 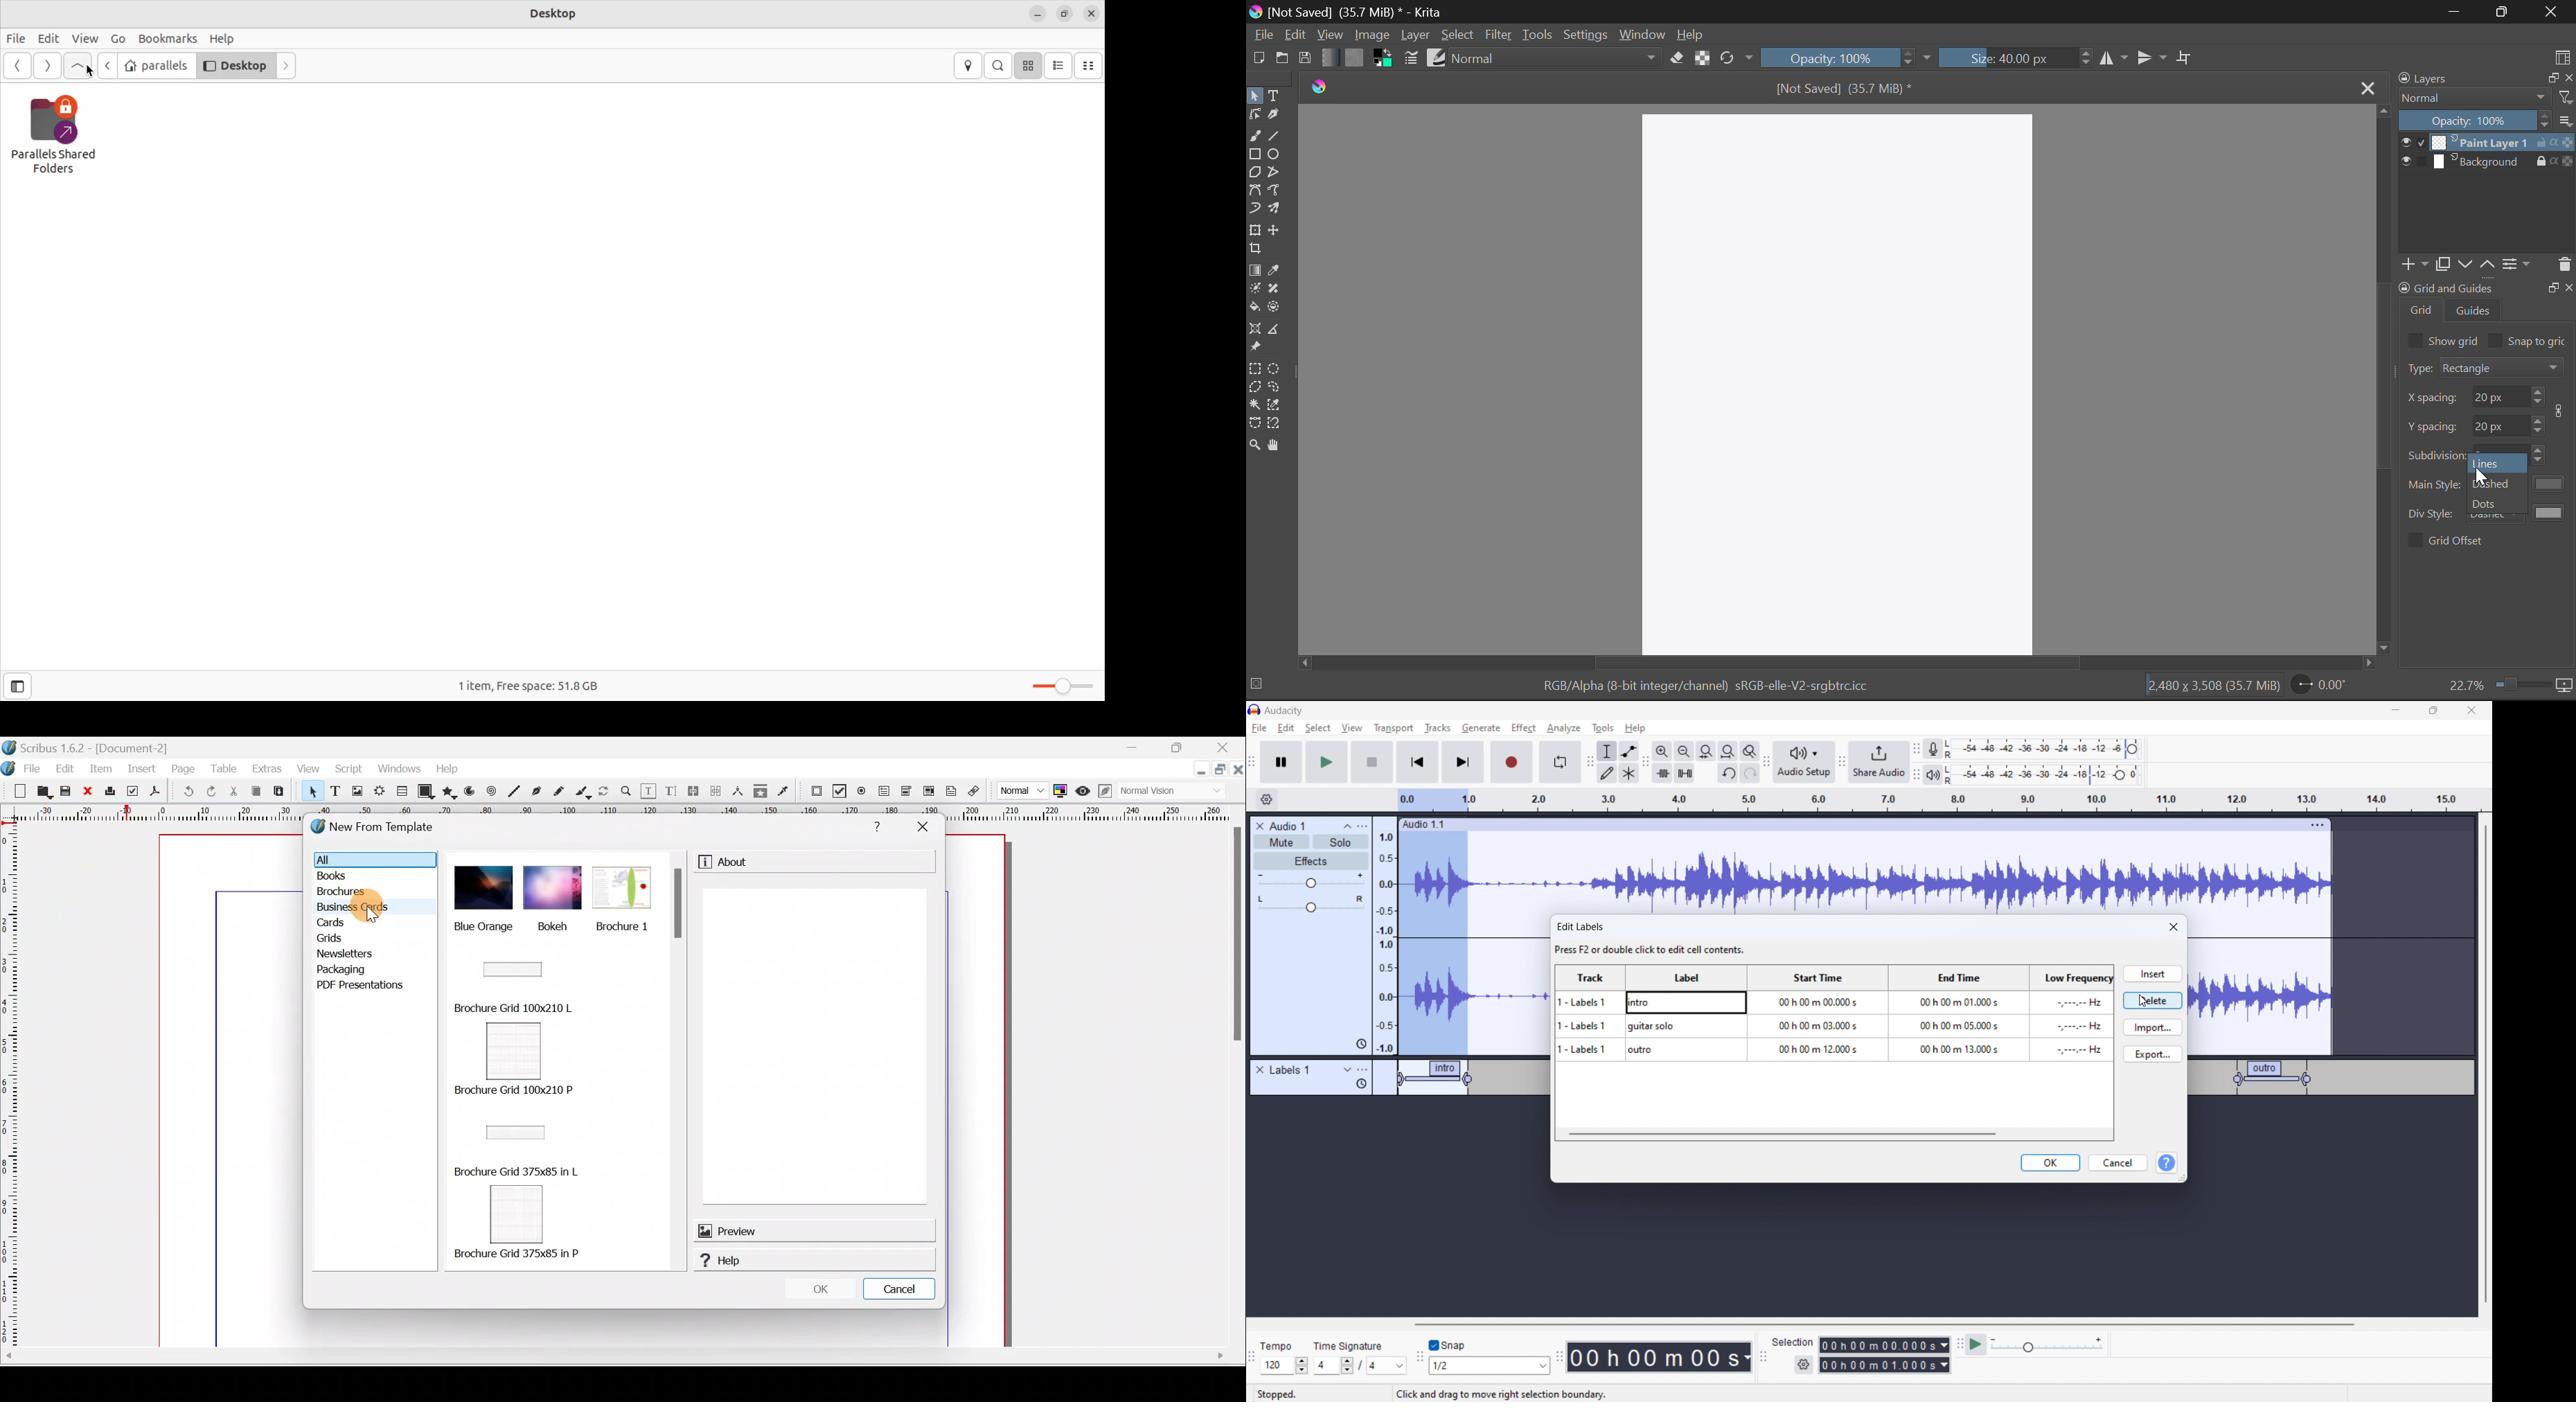 What do you see at coordinates (1672, 1079) in the screenshot?
I see `label 2` at bounding box center [1672, 1079].